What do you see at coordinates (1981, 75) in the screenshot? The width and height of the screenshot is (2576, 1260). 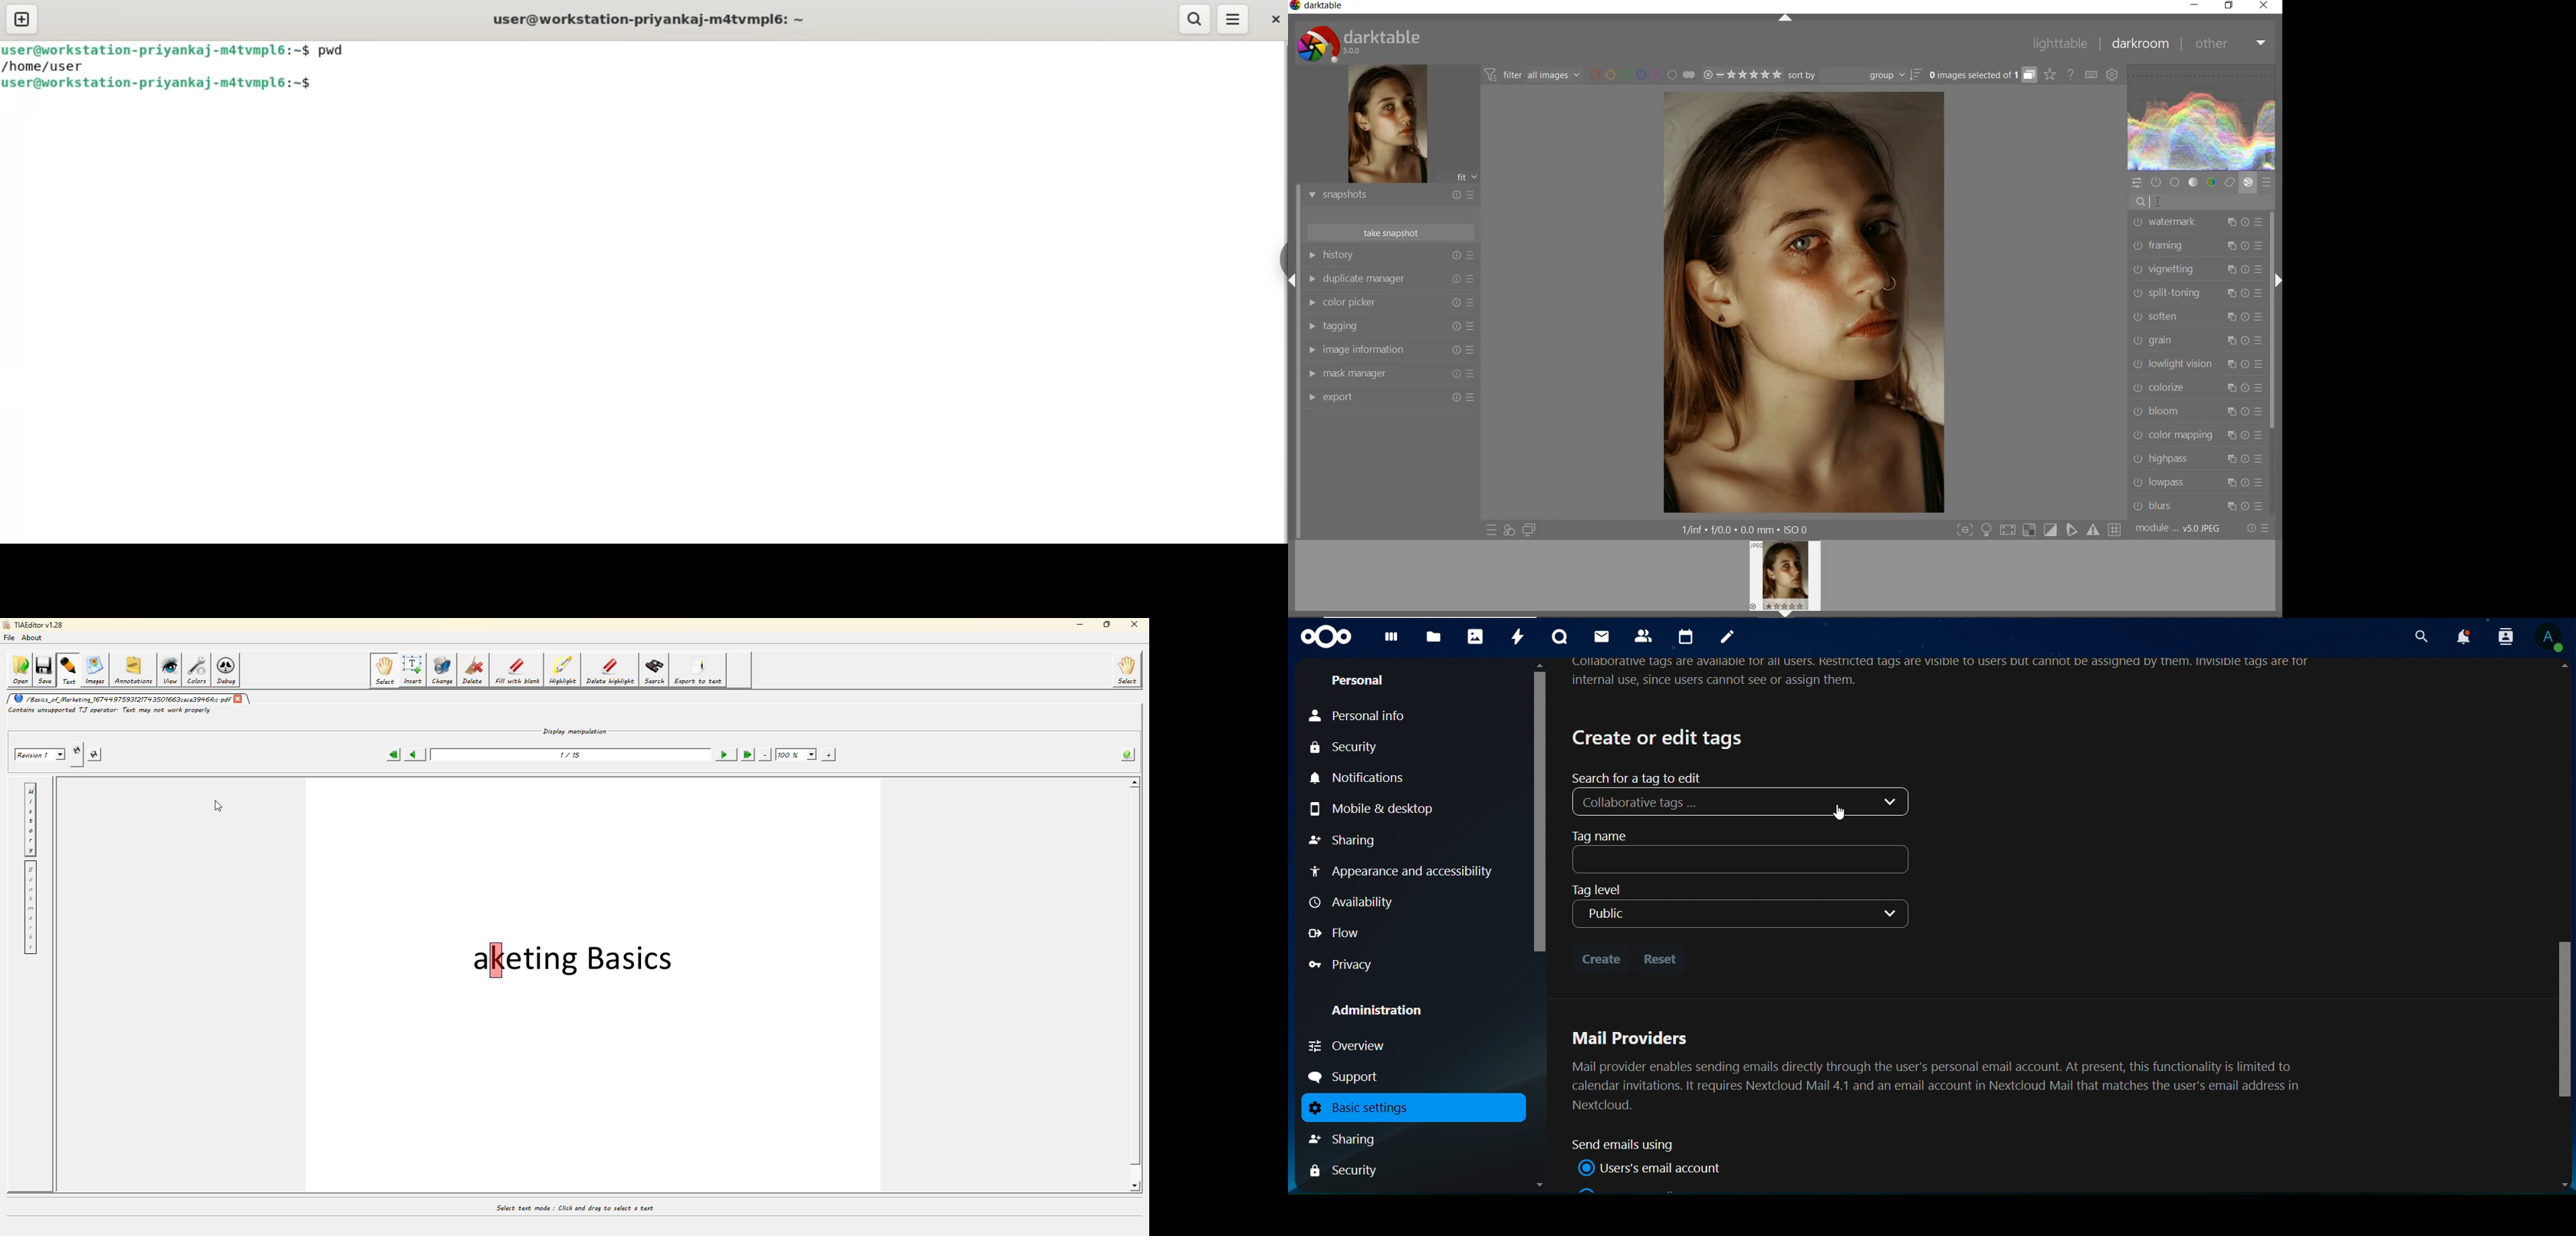 I see `expand grouped images` at bounding box center [1981, 75].